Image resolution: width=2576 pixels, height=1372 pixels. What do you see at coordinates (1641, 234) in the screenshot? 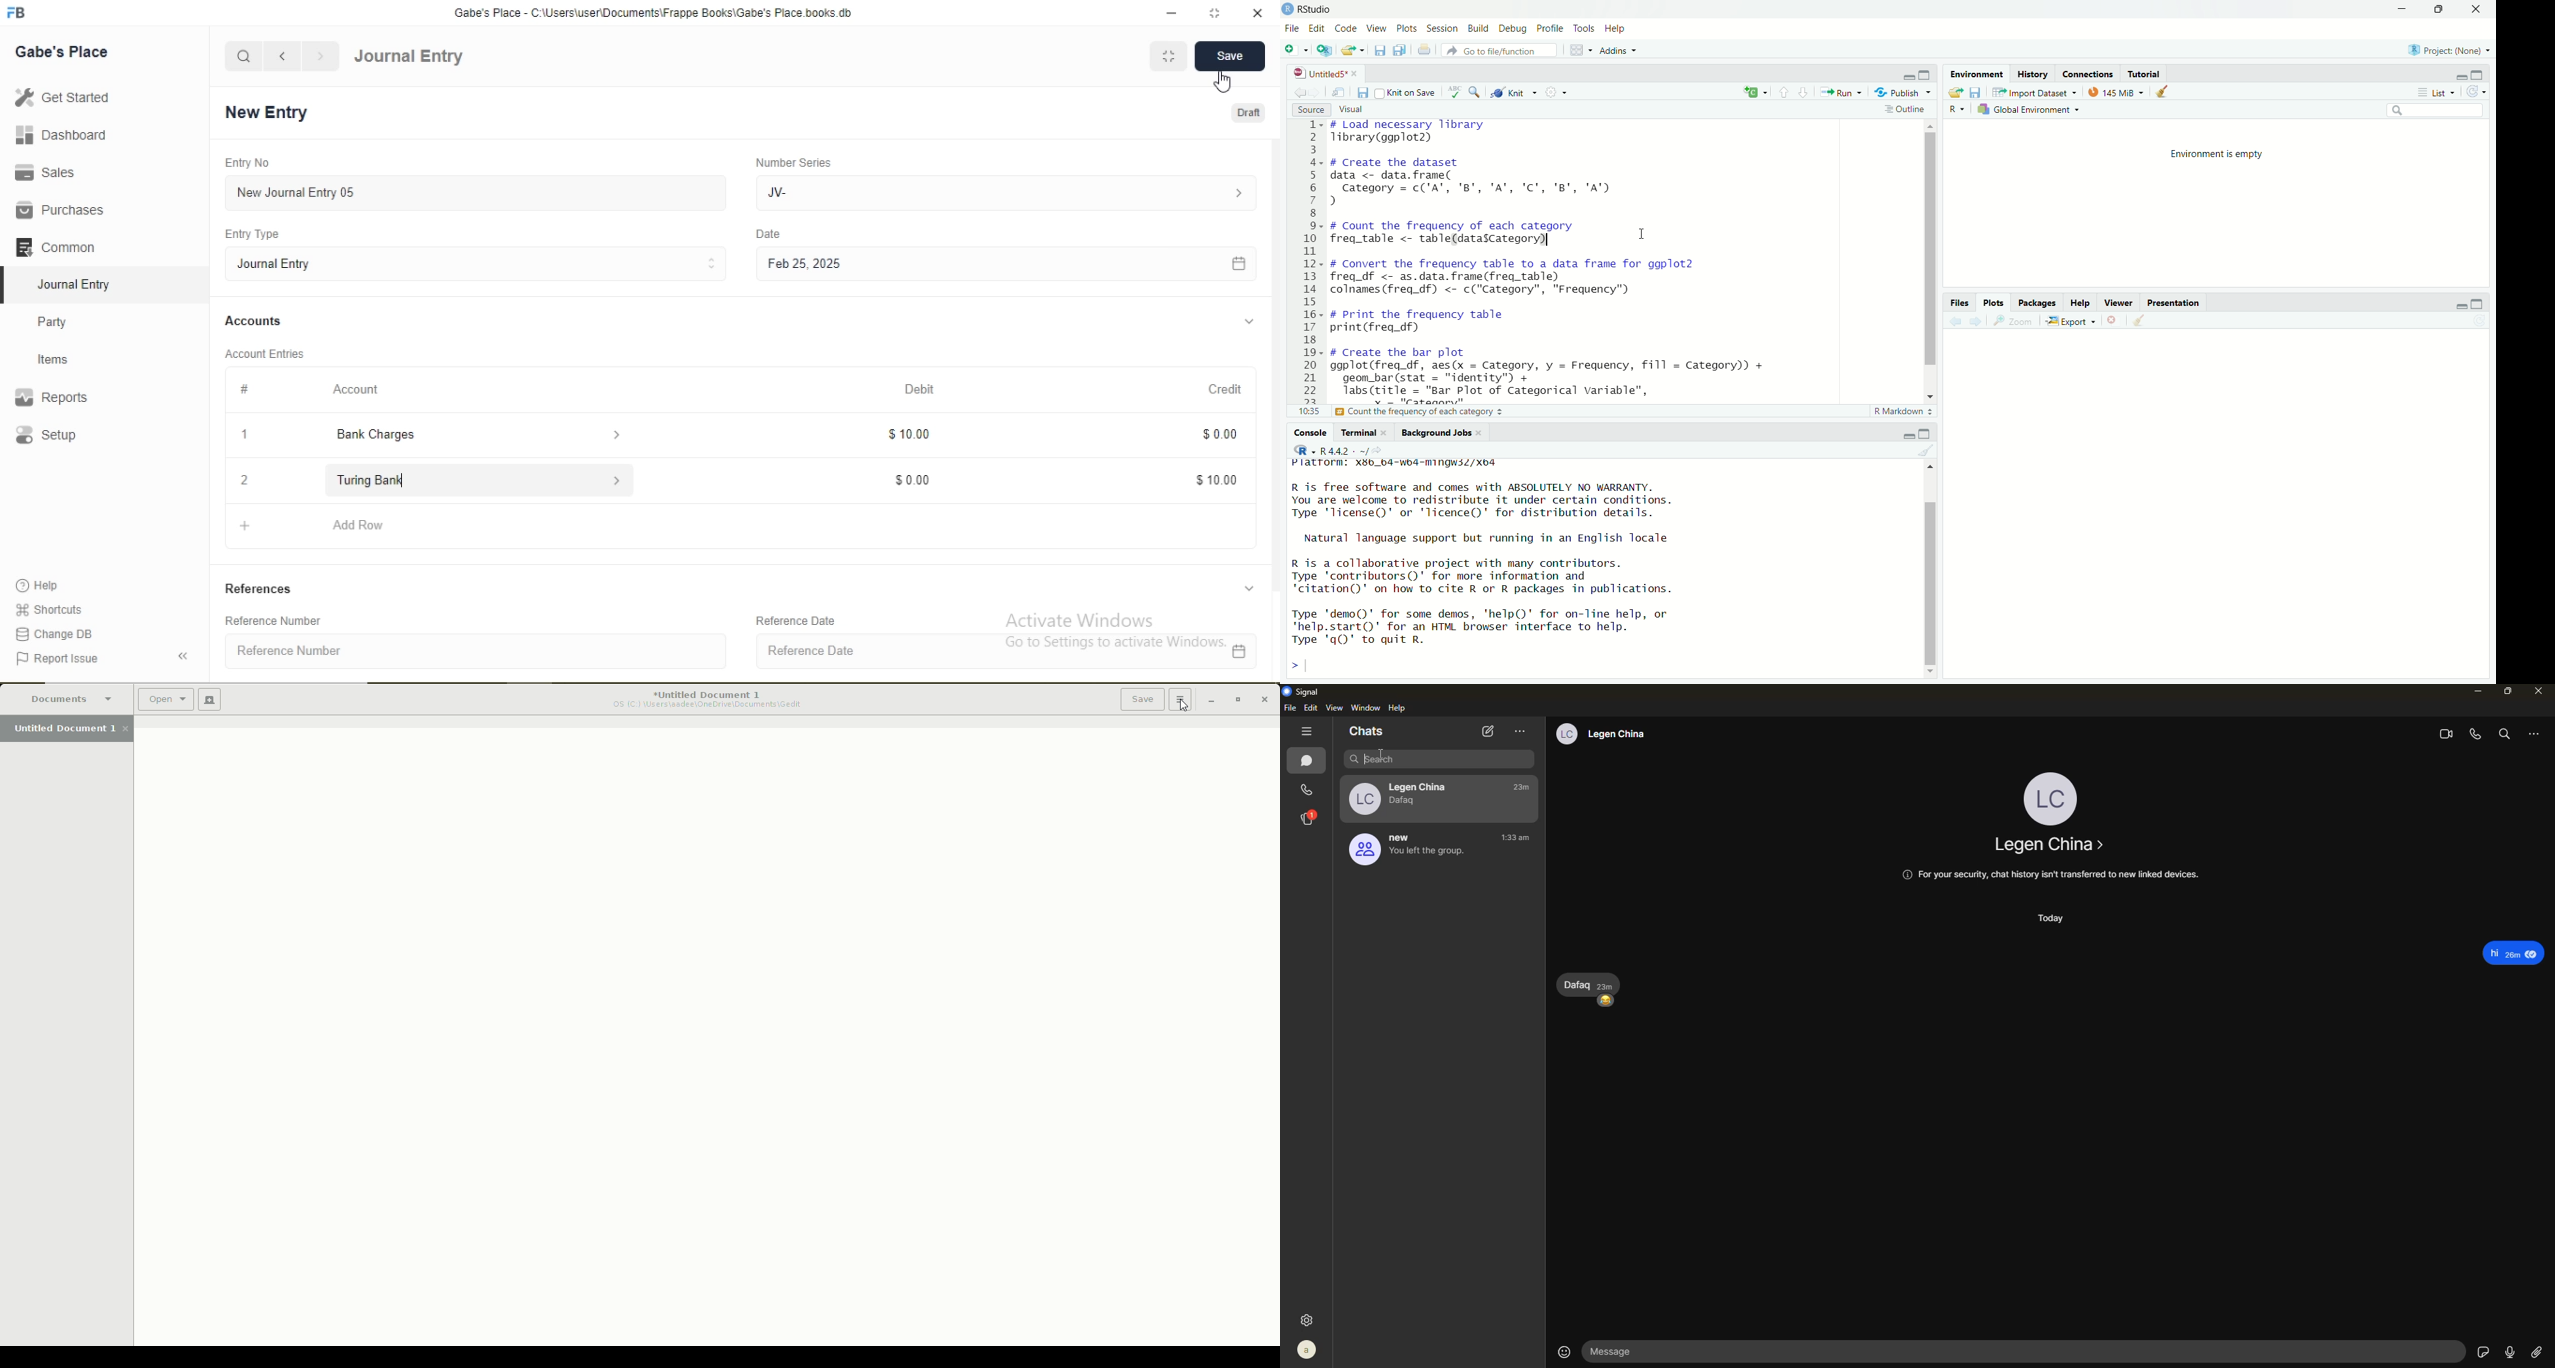
I see `cursor` at bounding box center [1641, 234].